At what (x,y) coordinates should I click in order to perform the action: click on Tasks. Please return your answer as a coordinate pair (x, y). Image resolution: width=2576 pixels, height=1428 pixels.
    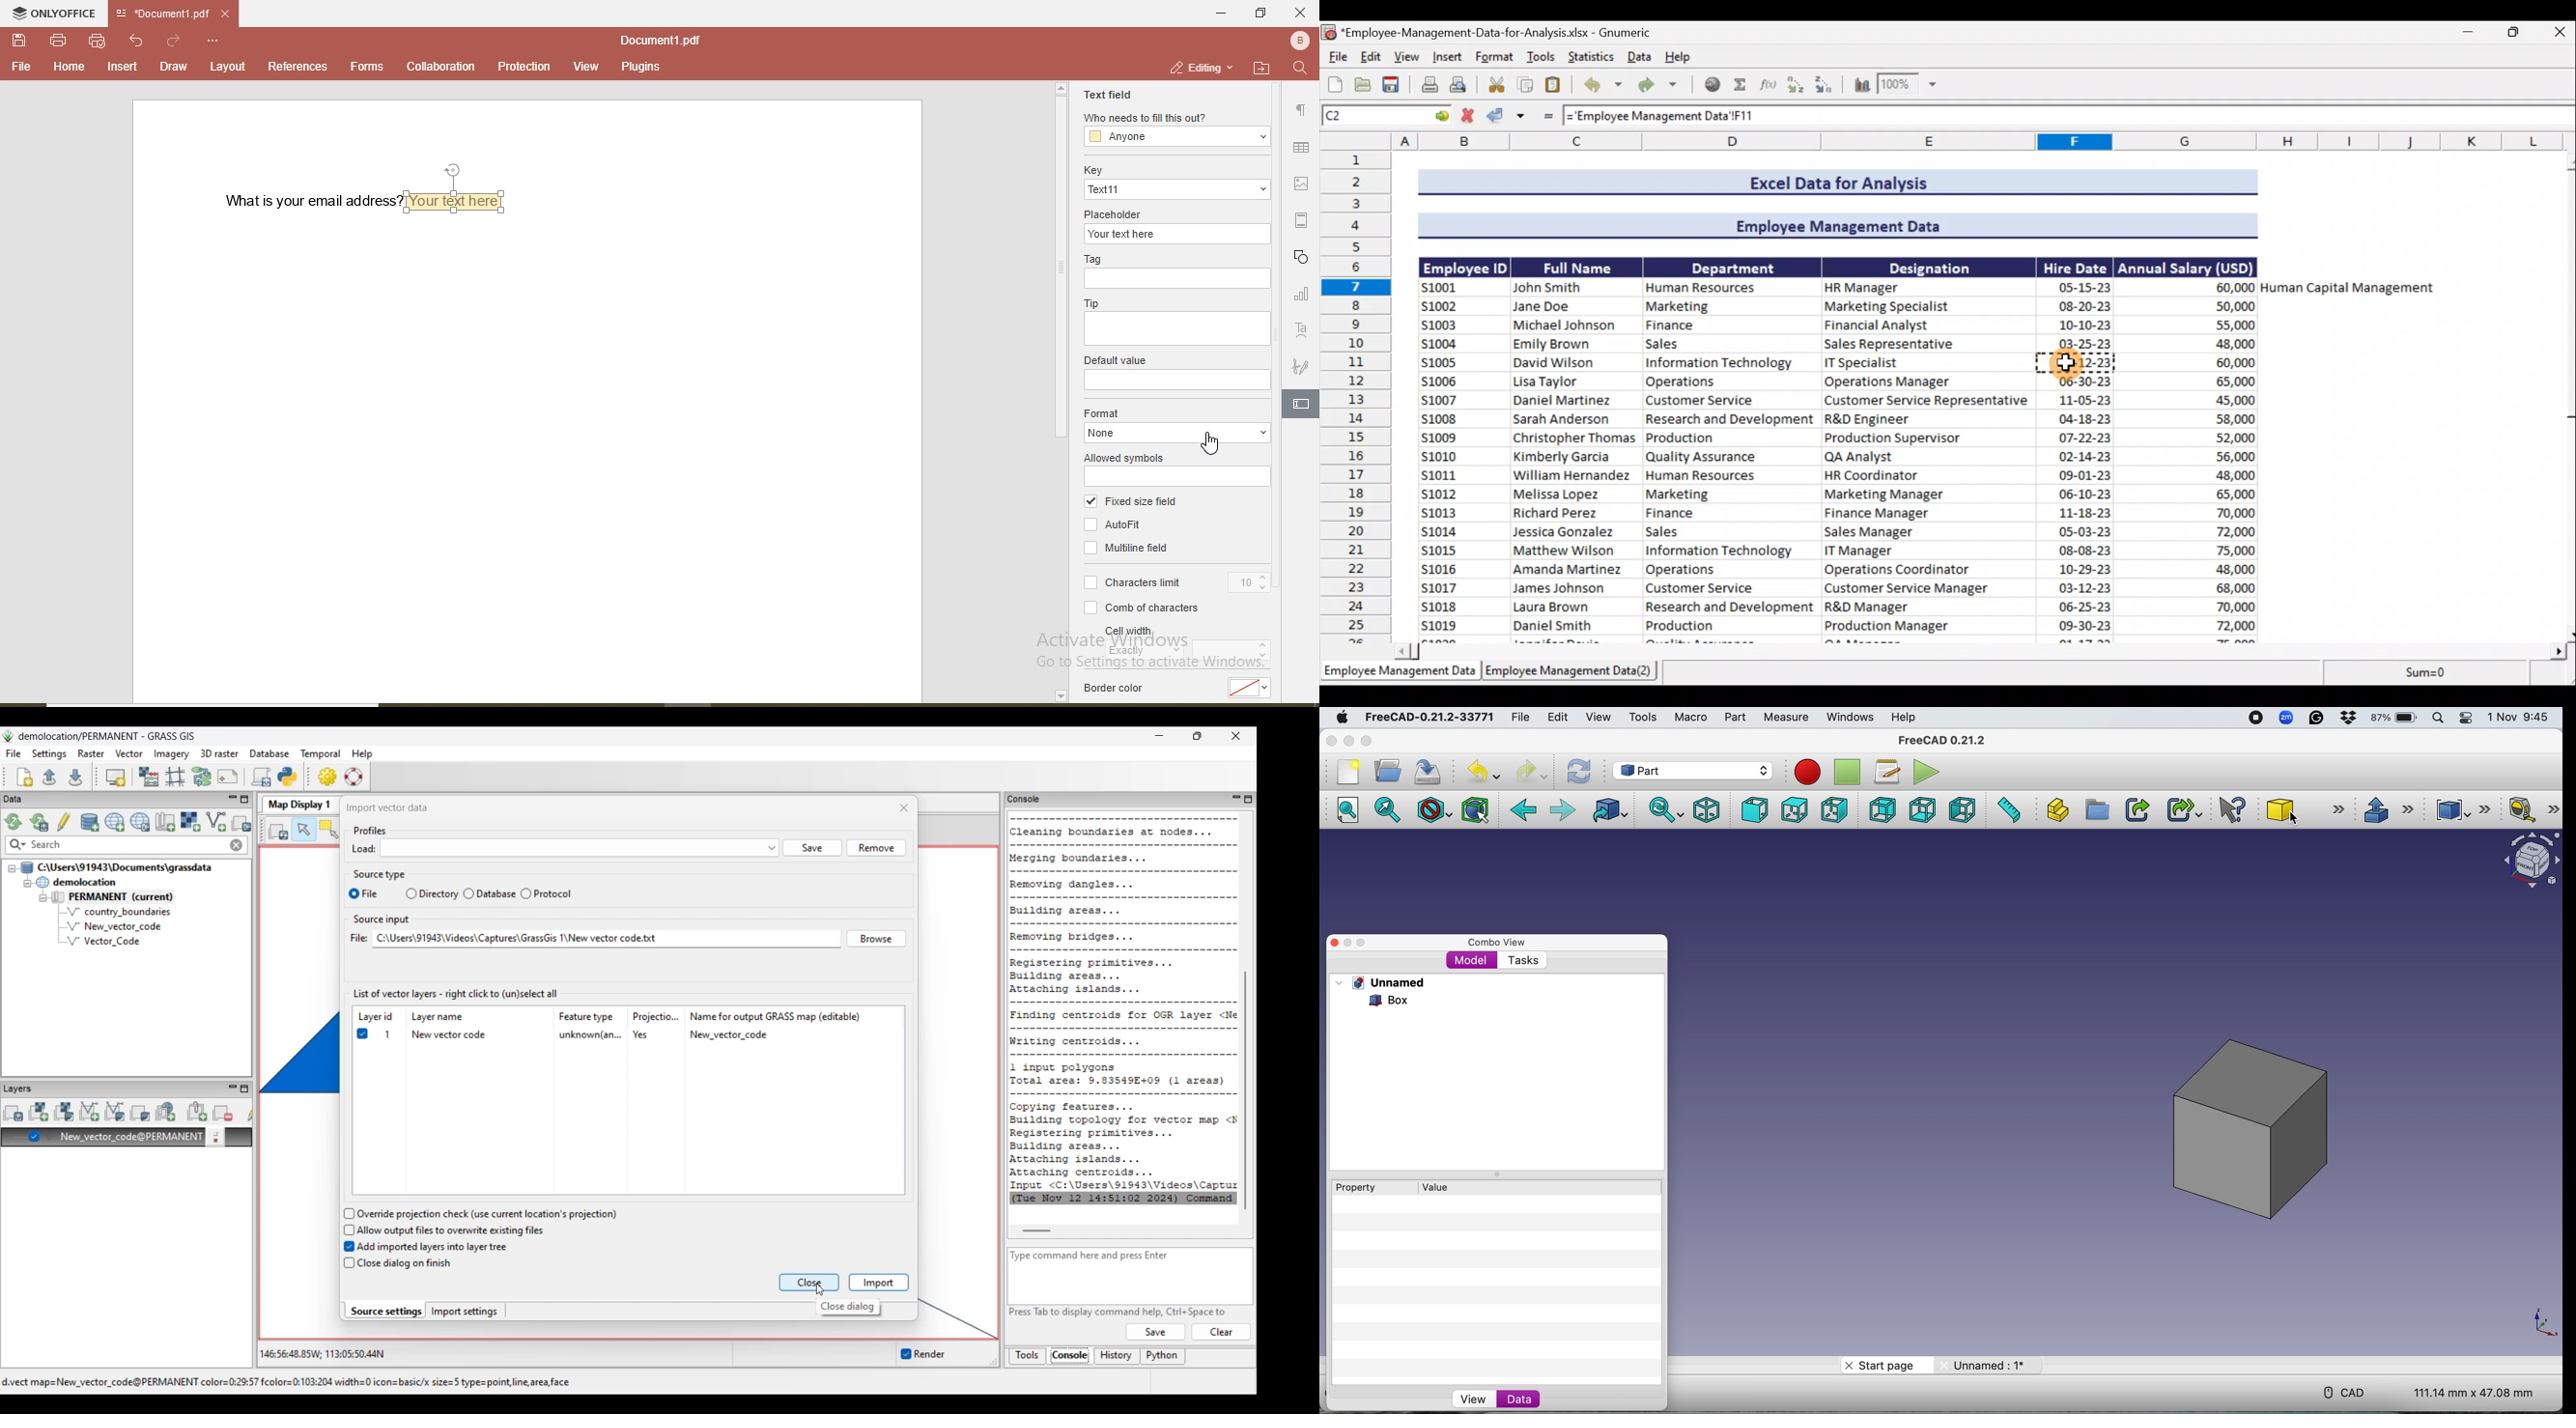
    Looking at the image, I should click on (1523, 961).